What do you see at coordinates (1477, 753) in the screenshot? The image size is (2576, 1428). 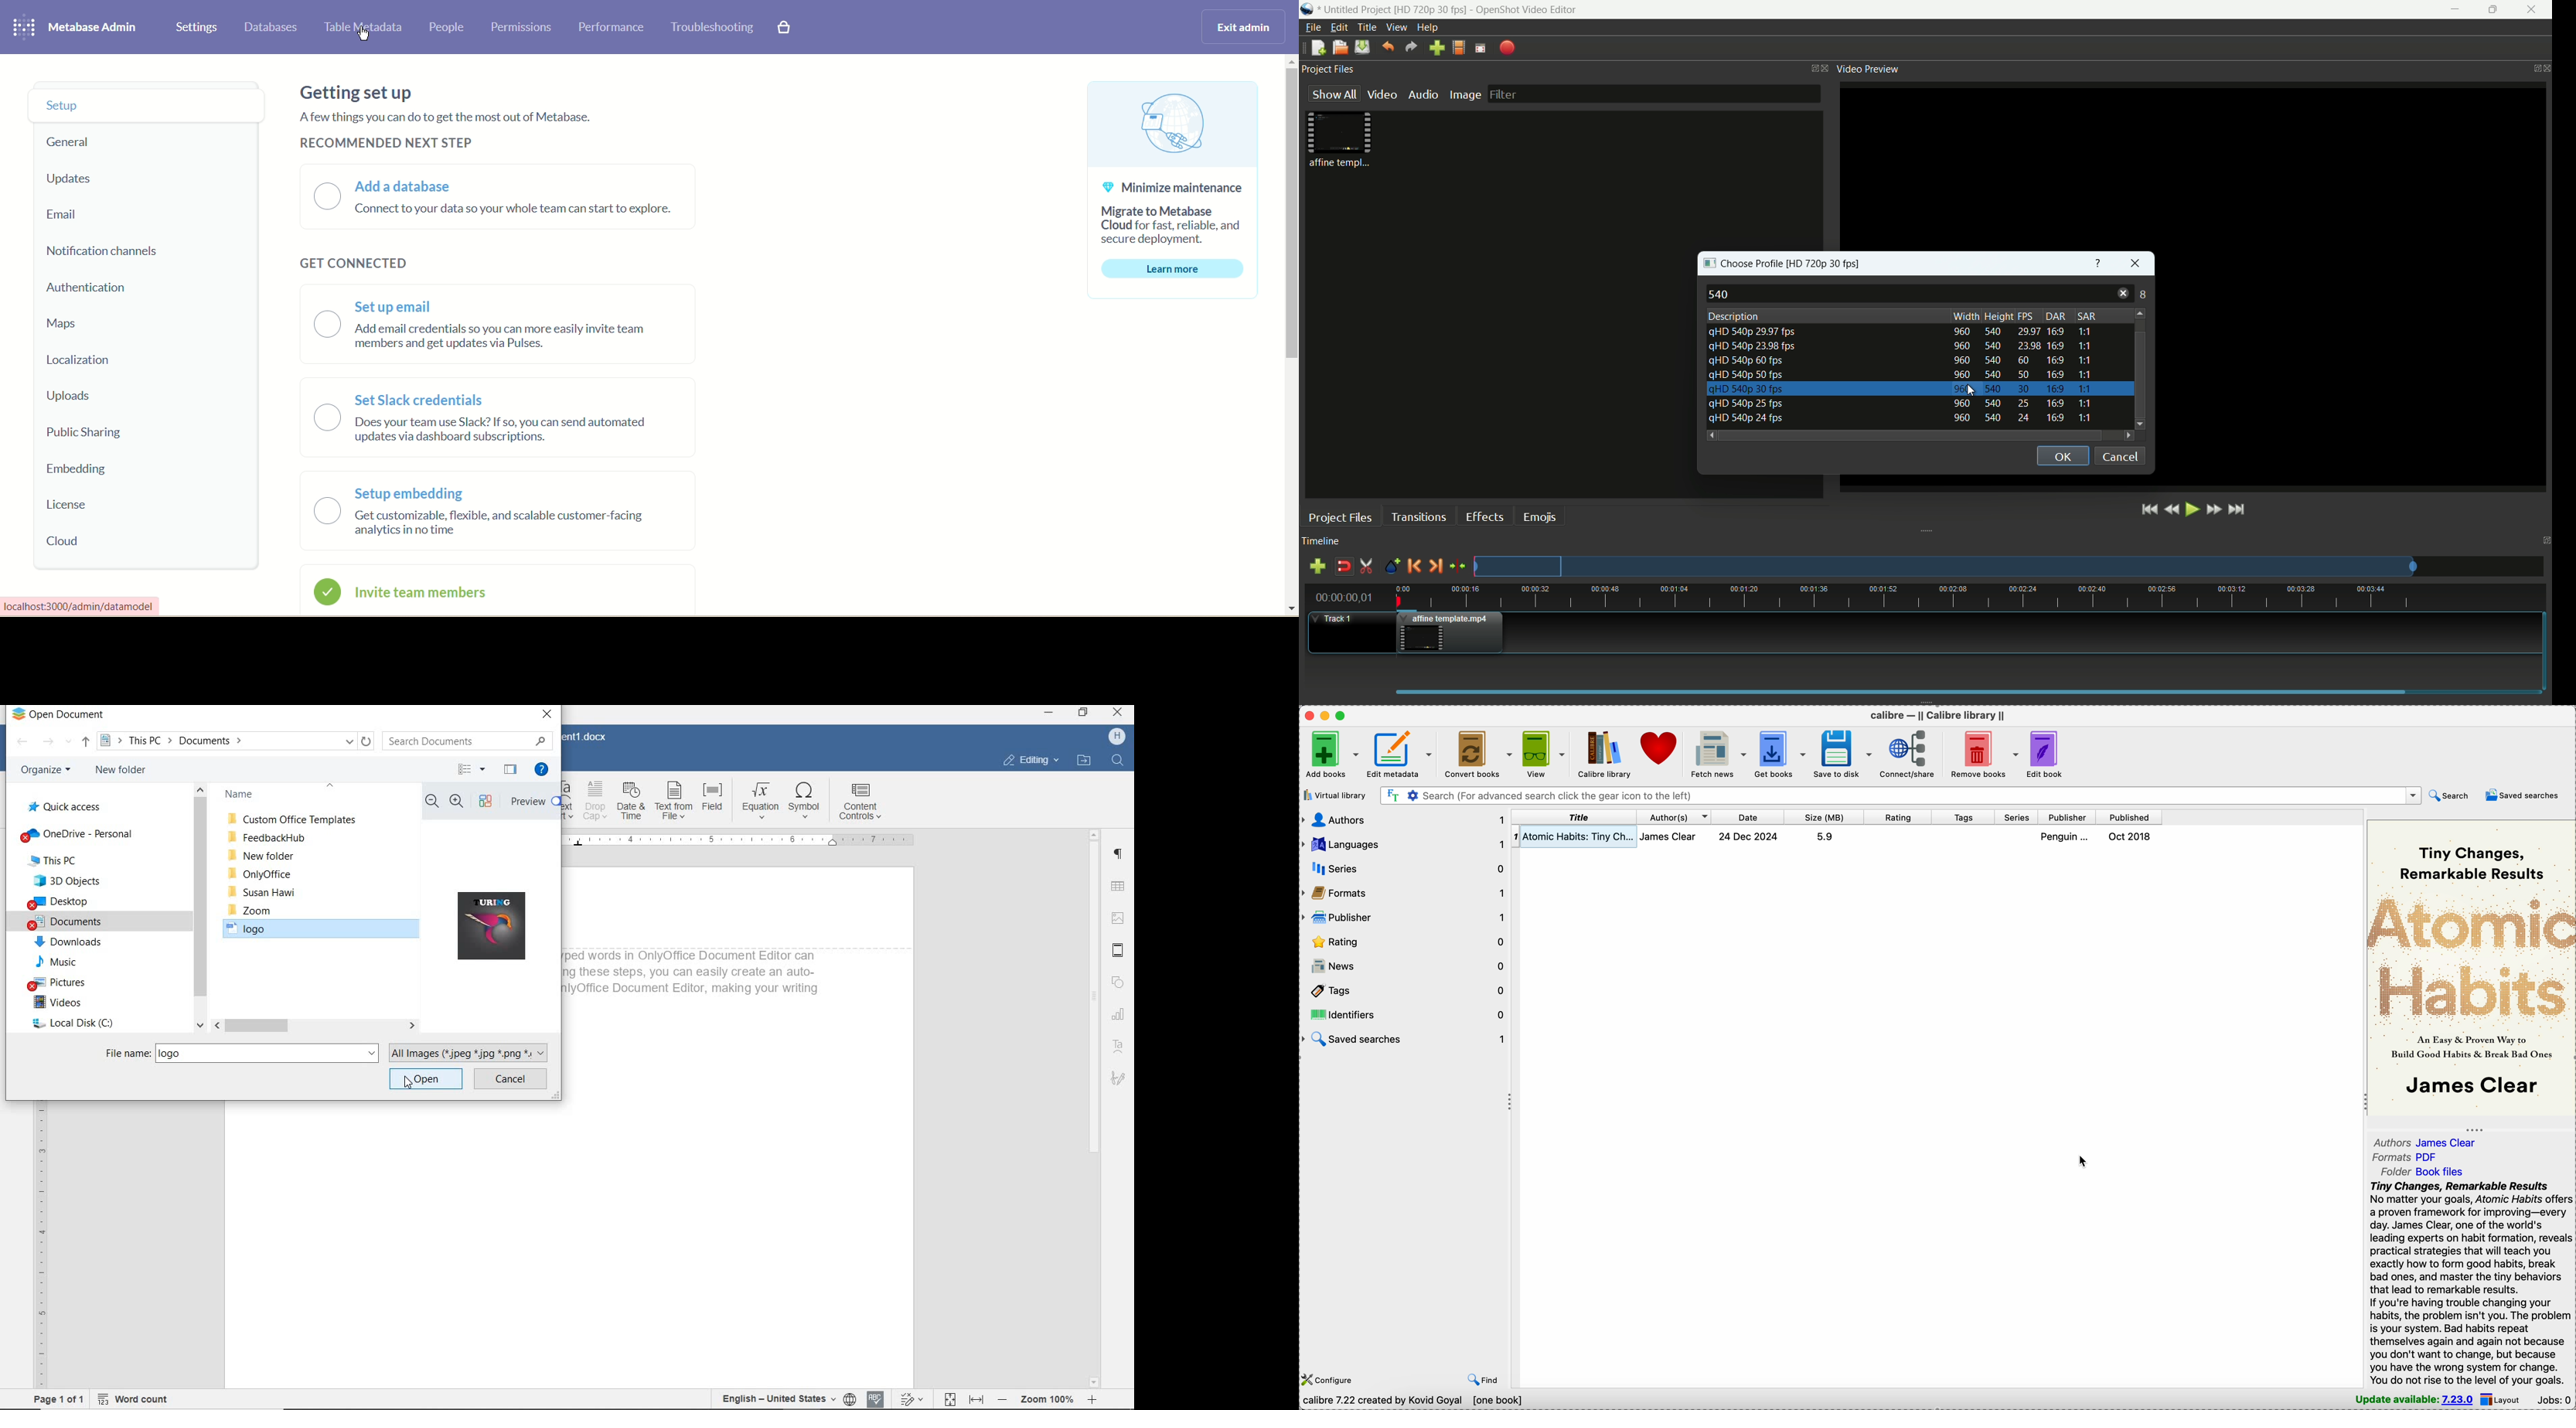 I see `convert books` at bounding box center [1477, 753].